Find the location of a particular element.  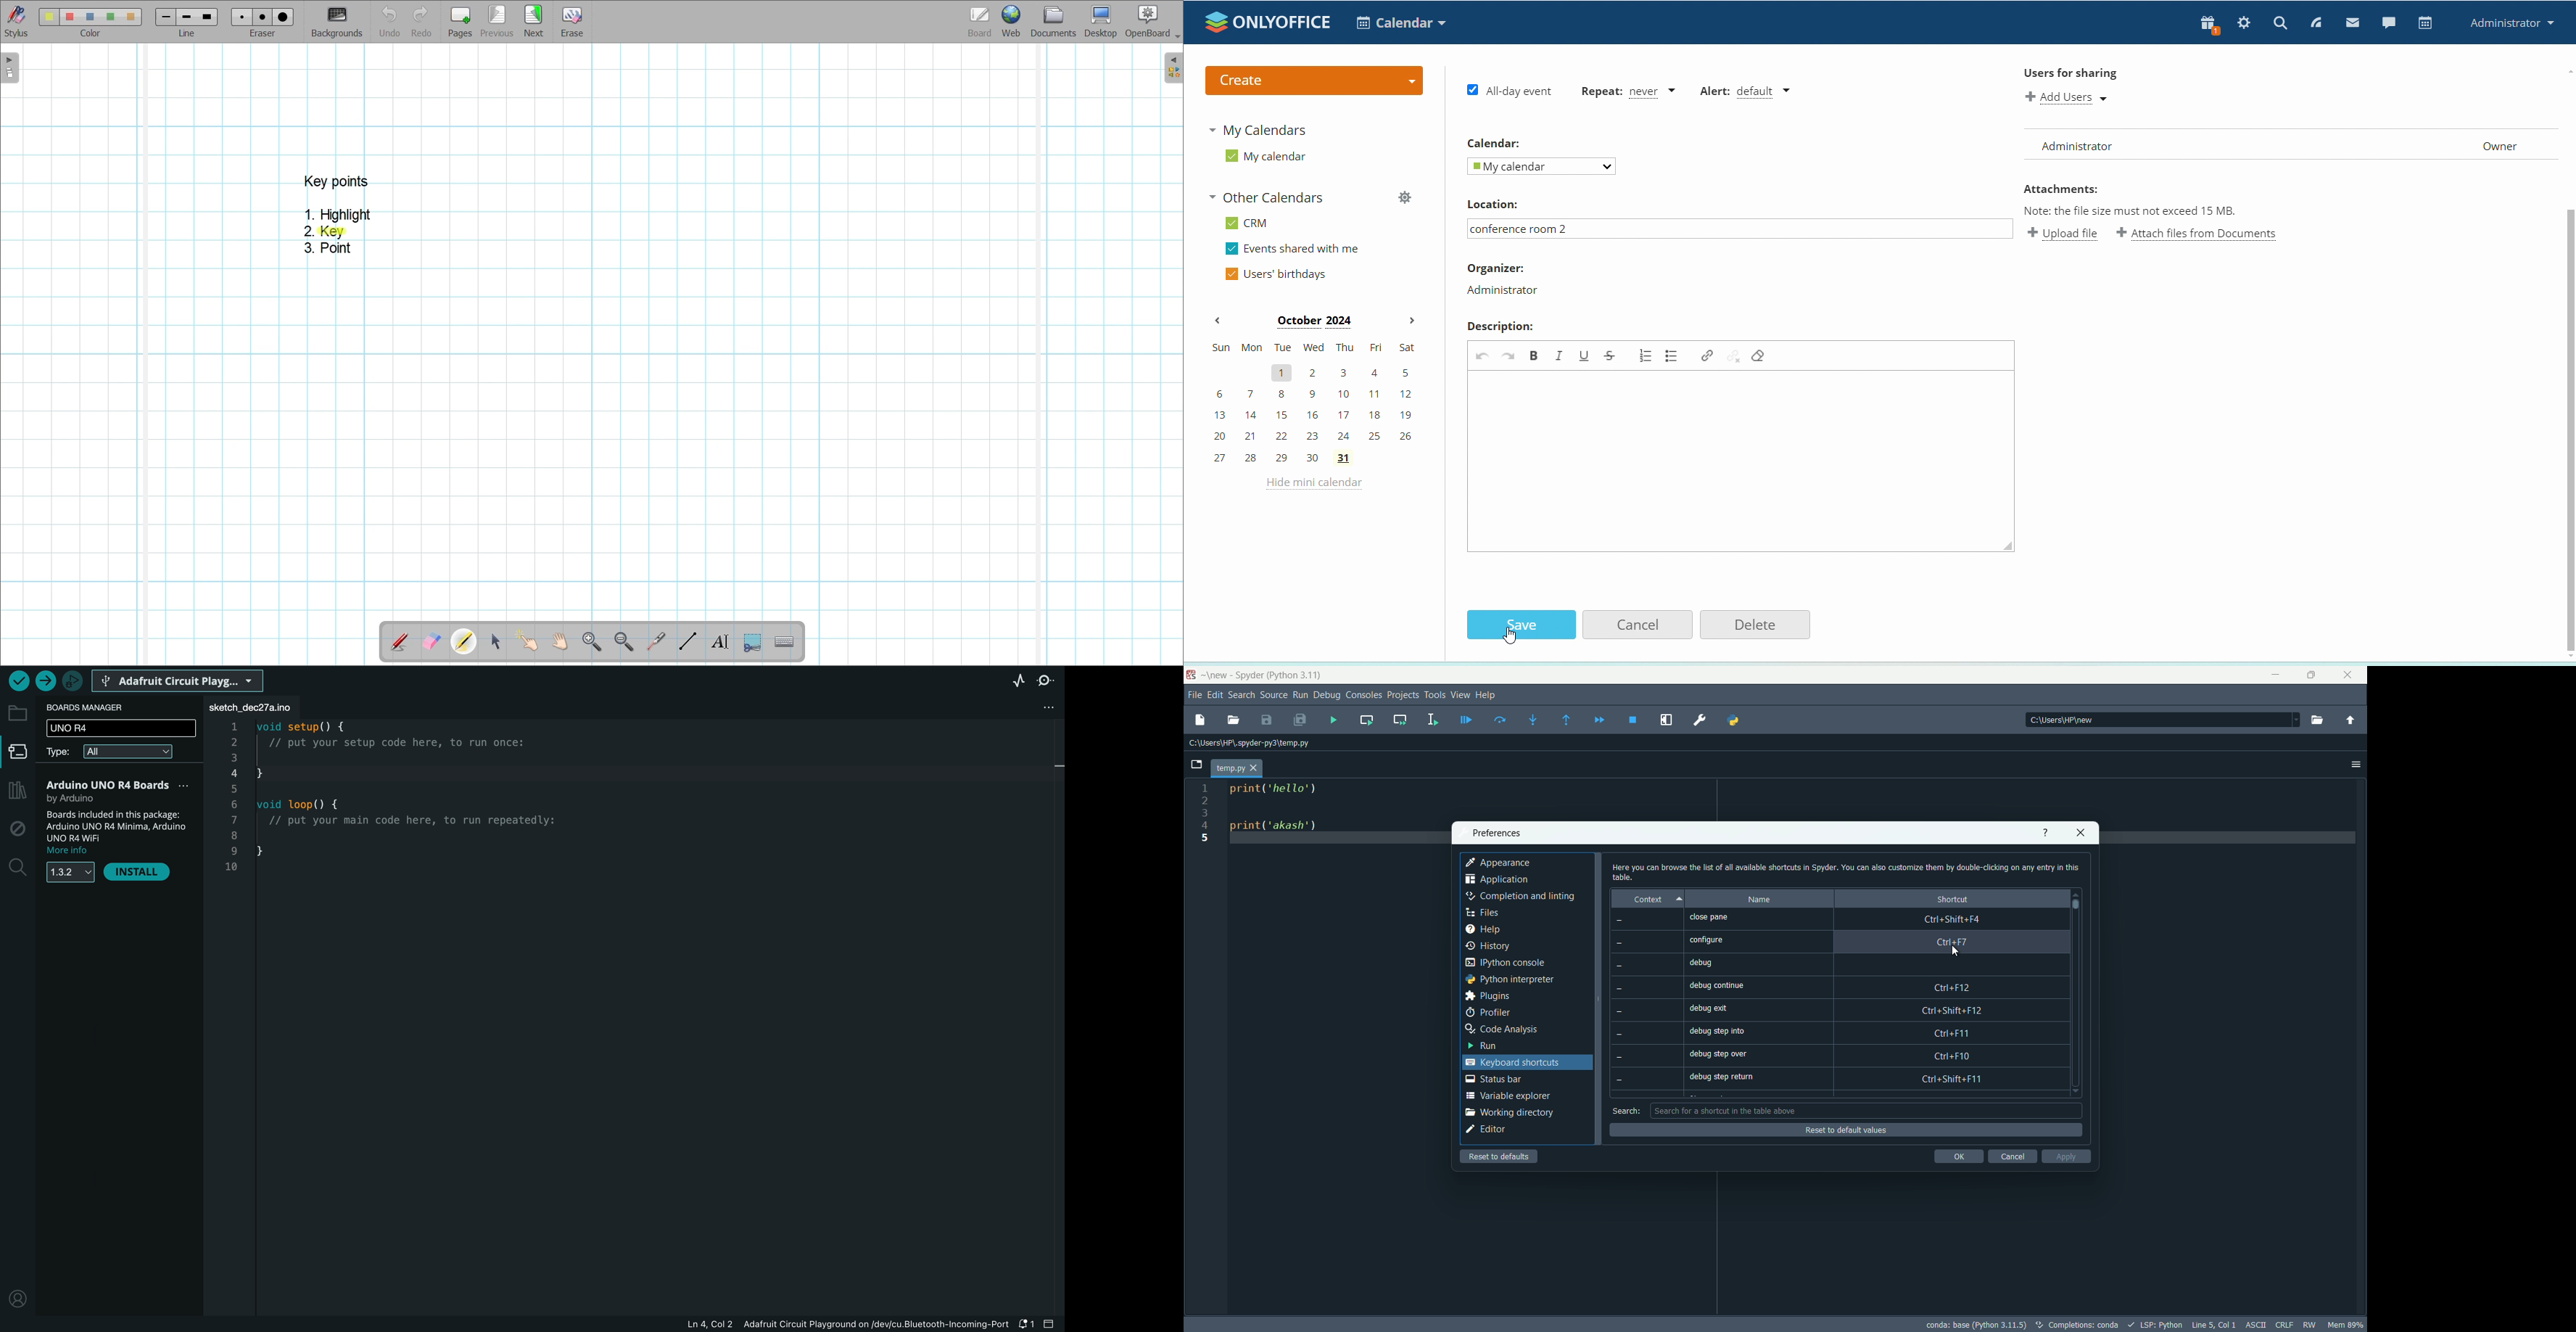

ipython console is located at coordinates (1505, 963).